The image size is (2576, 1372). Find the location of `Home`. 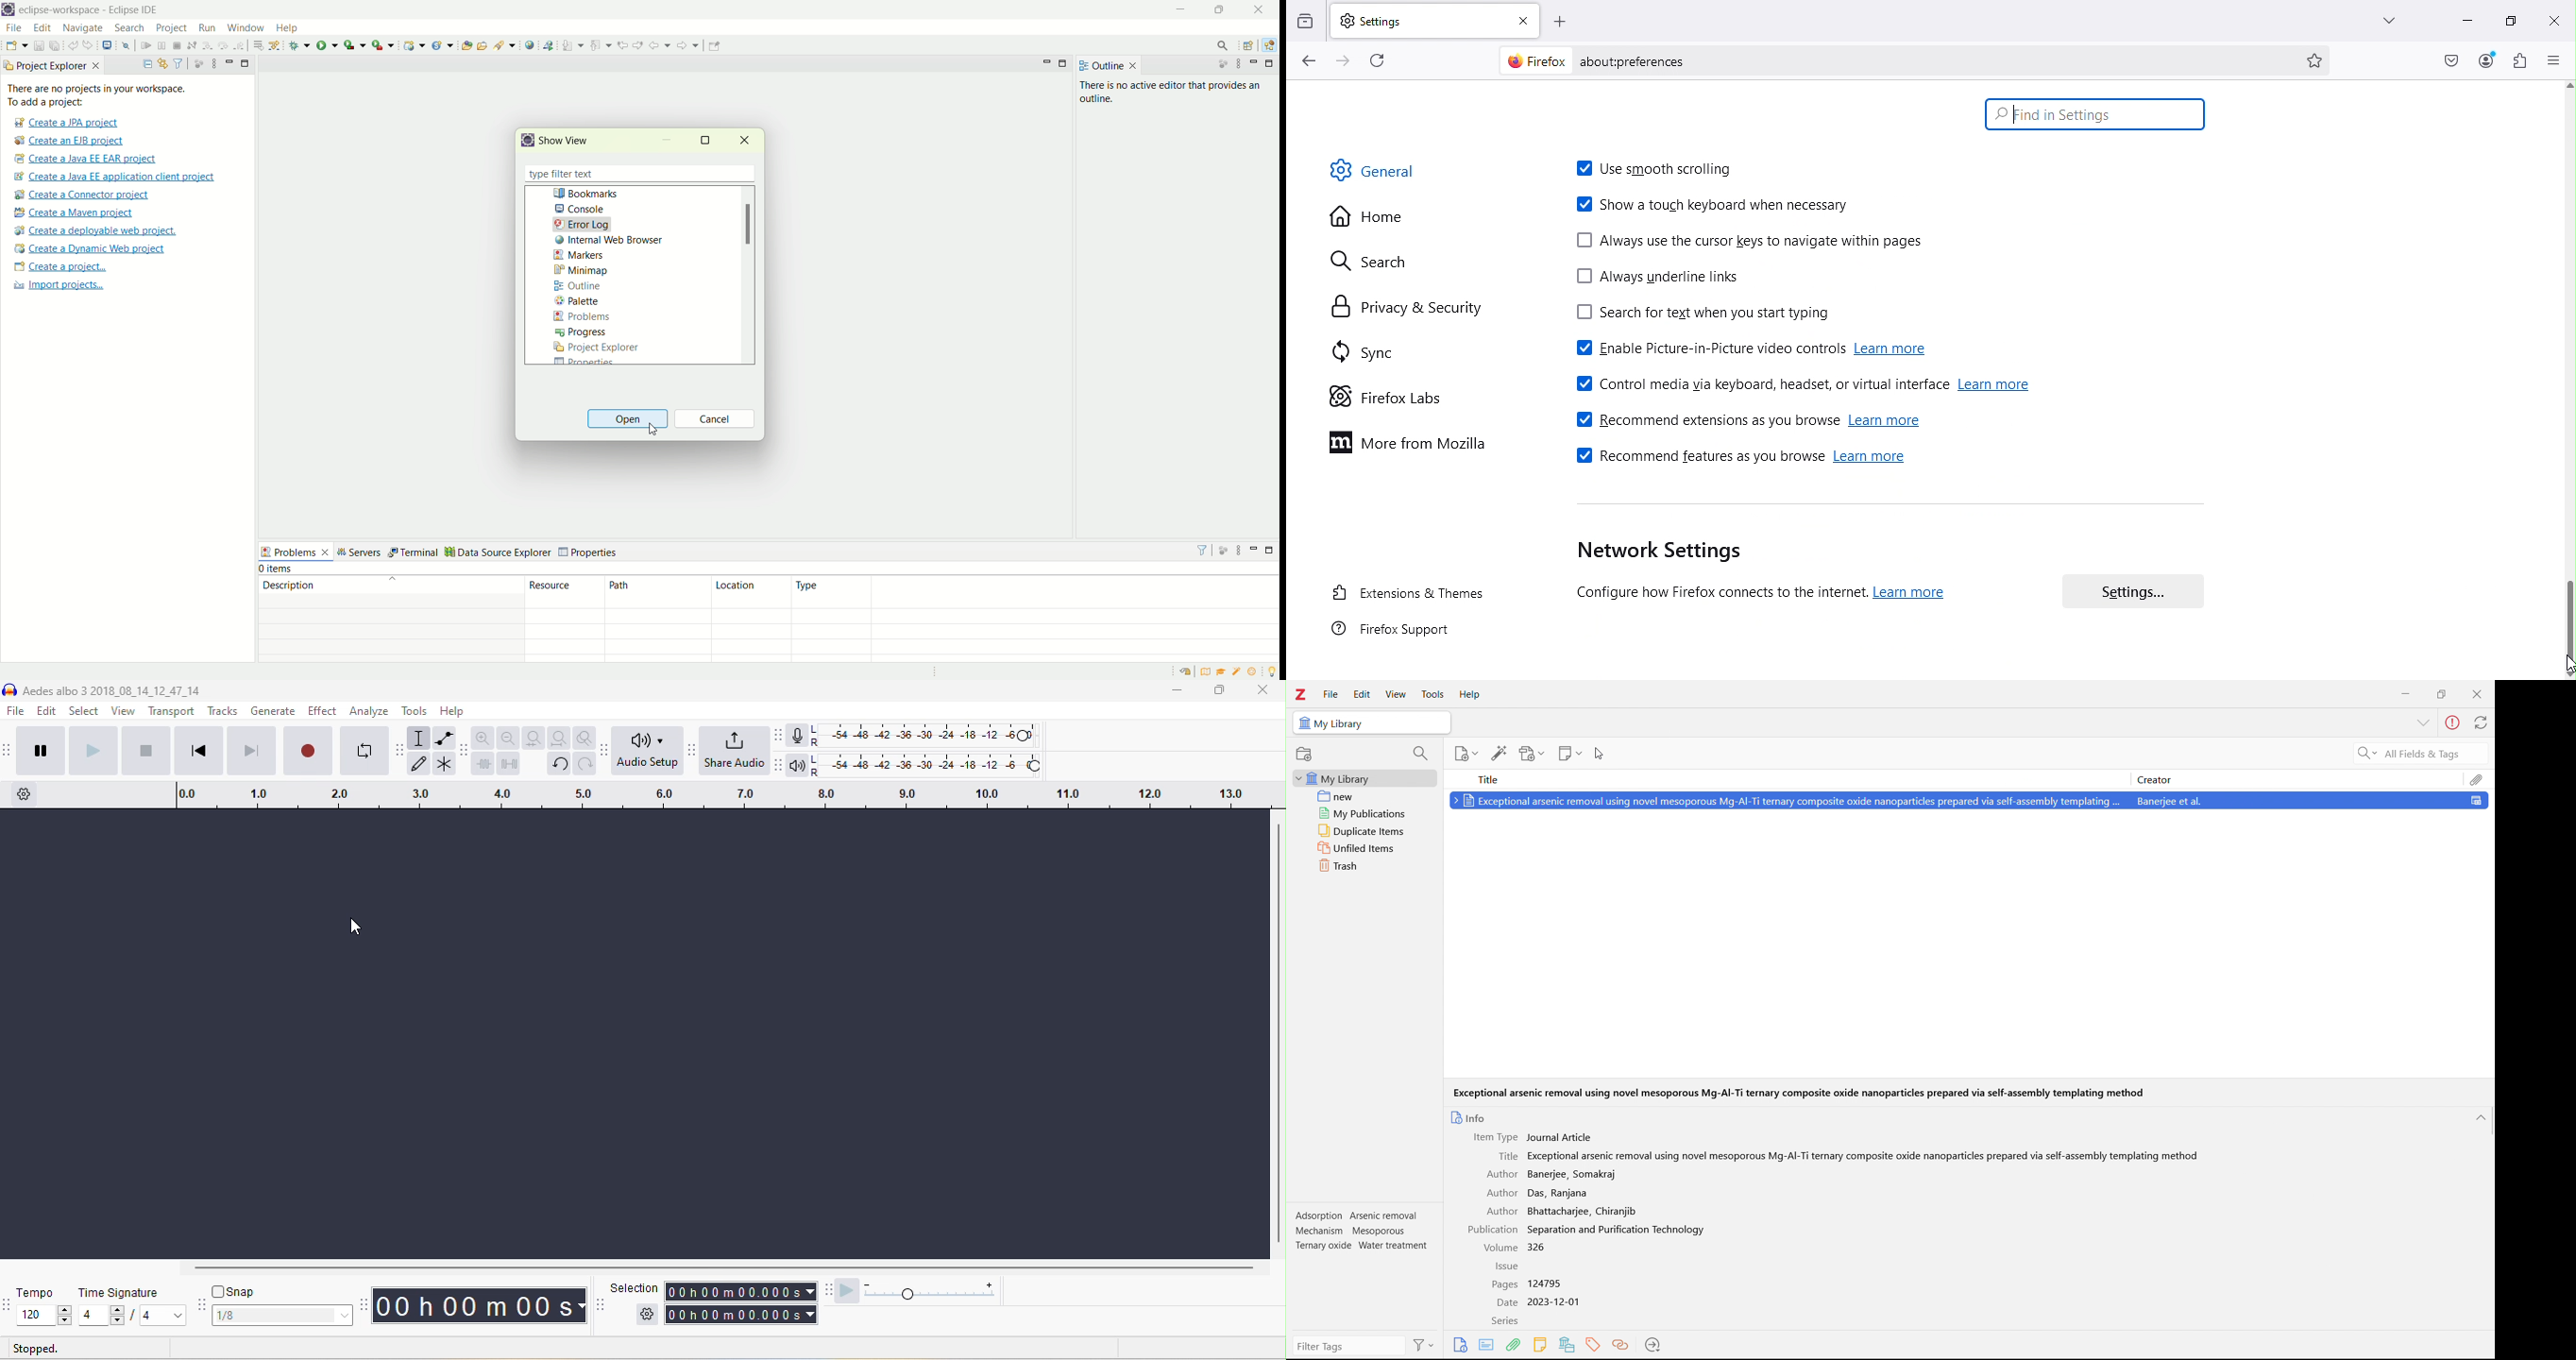

Home is located at coordinates (1379, 217).